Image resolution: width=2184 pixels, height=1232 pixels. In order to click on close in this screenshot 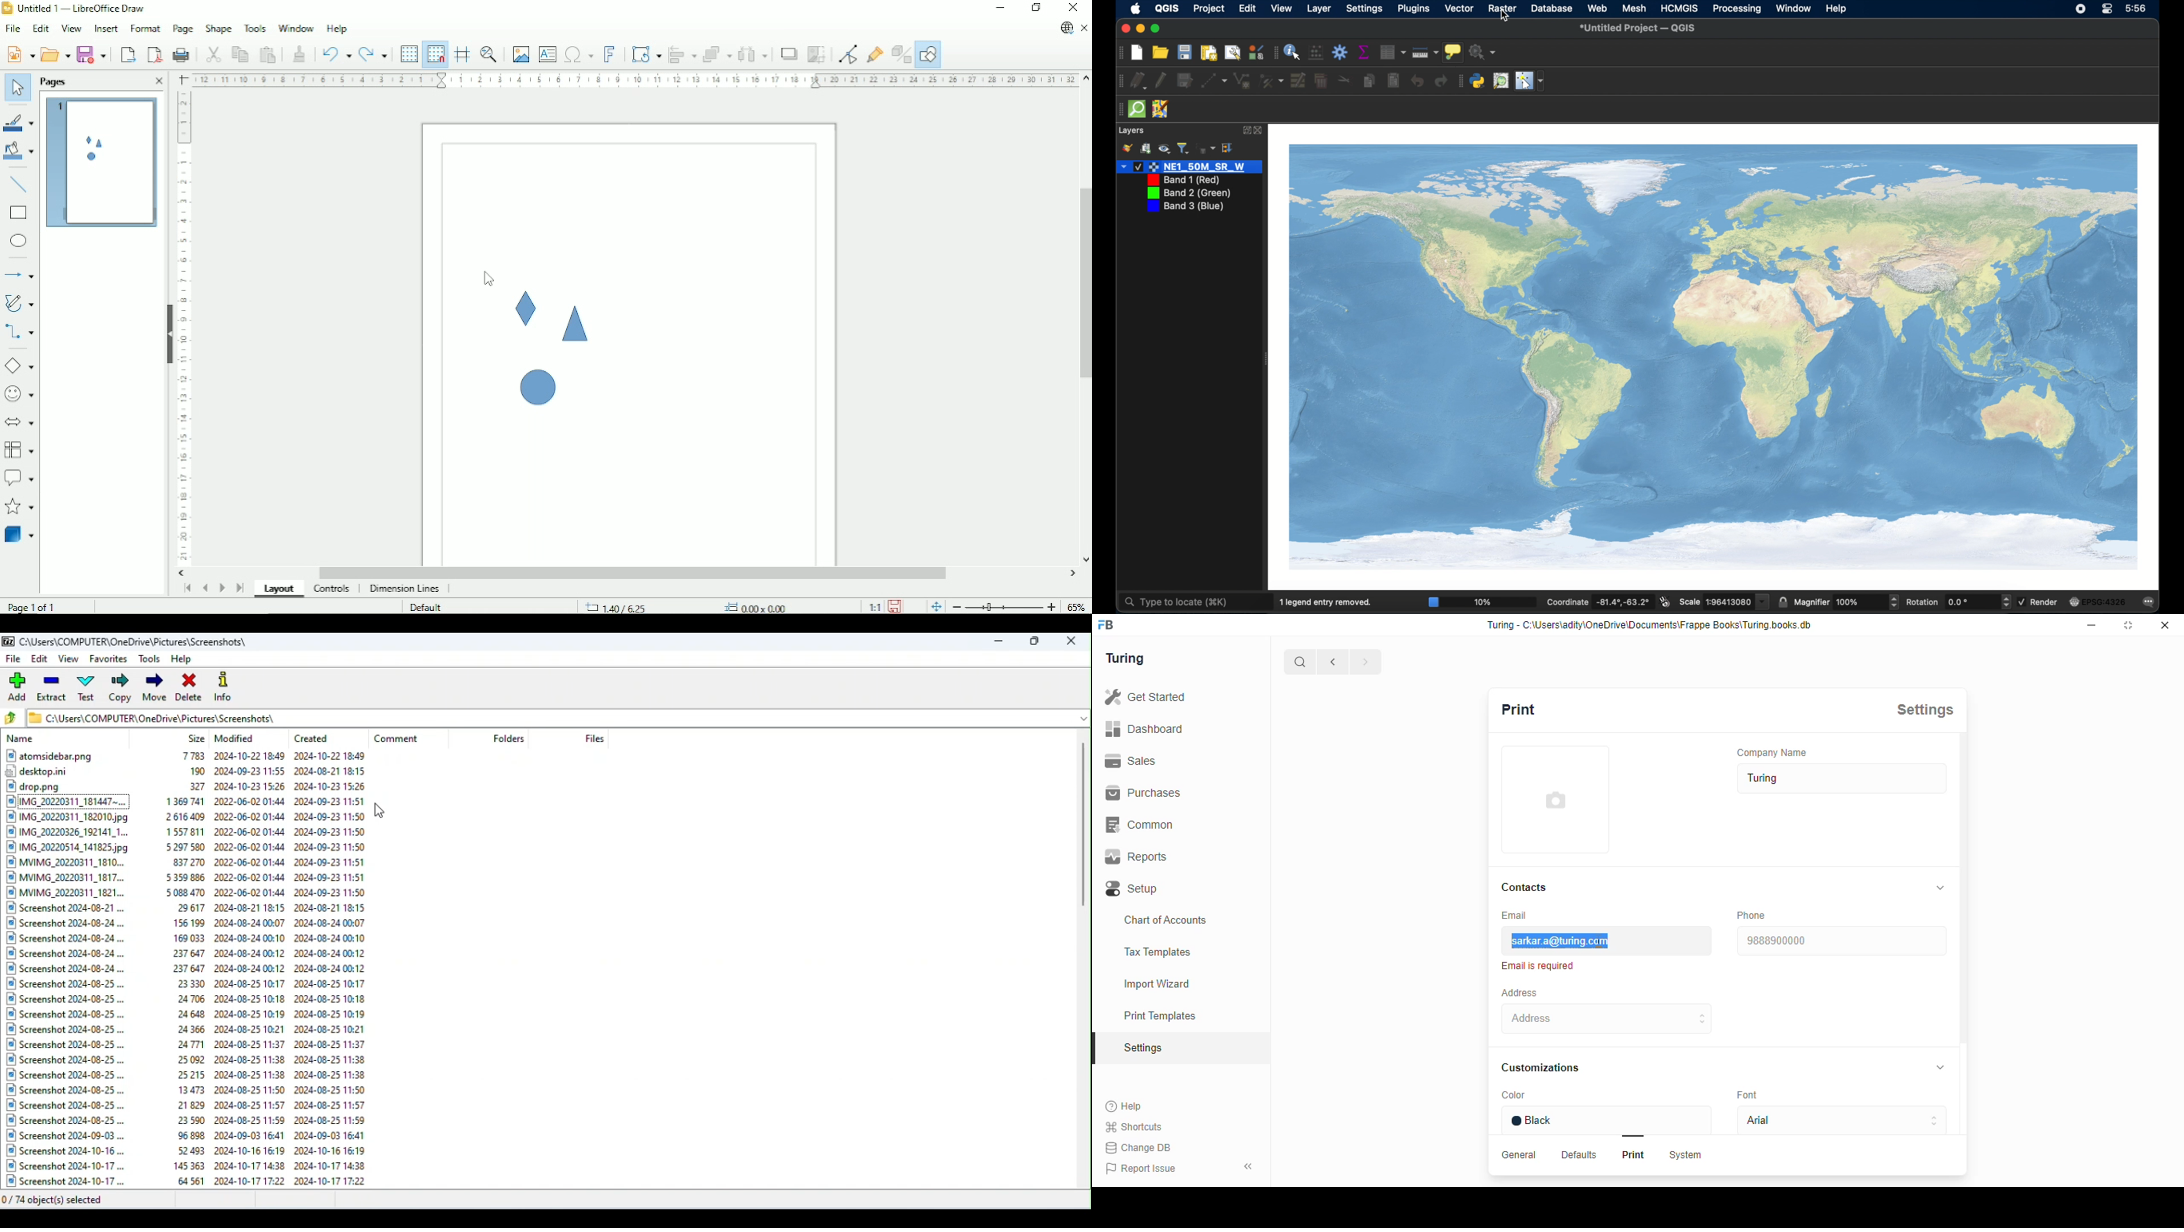, I will do `click(1123, 29)`.